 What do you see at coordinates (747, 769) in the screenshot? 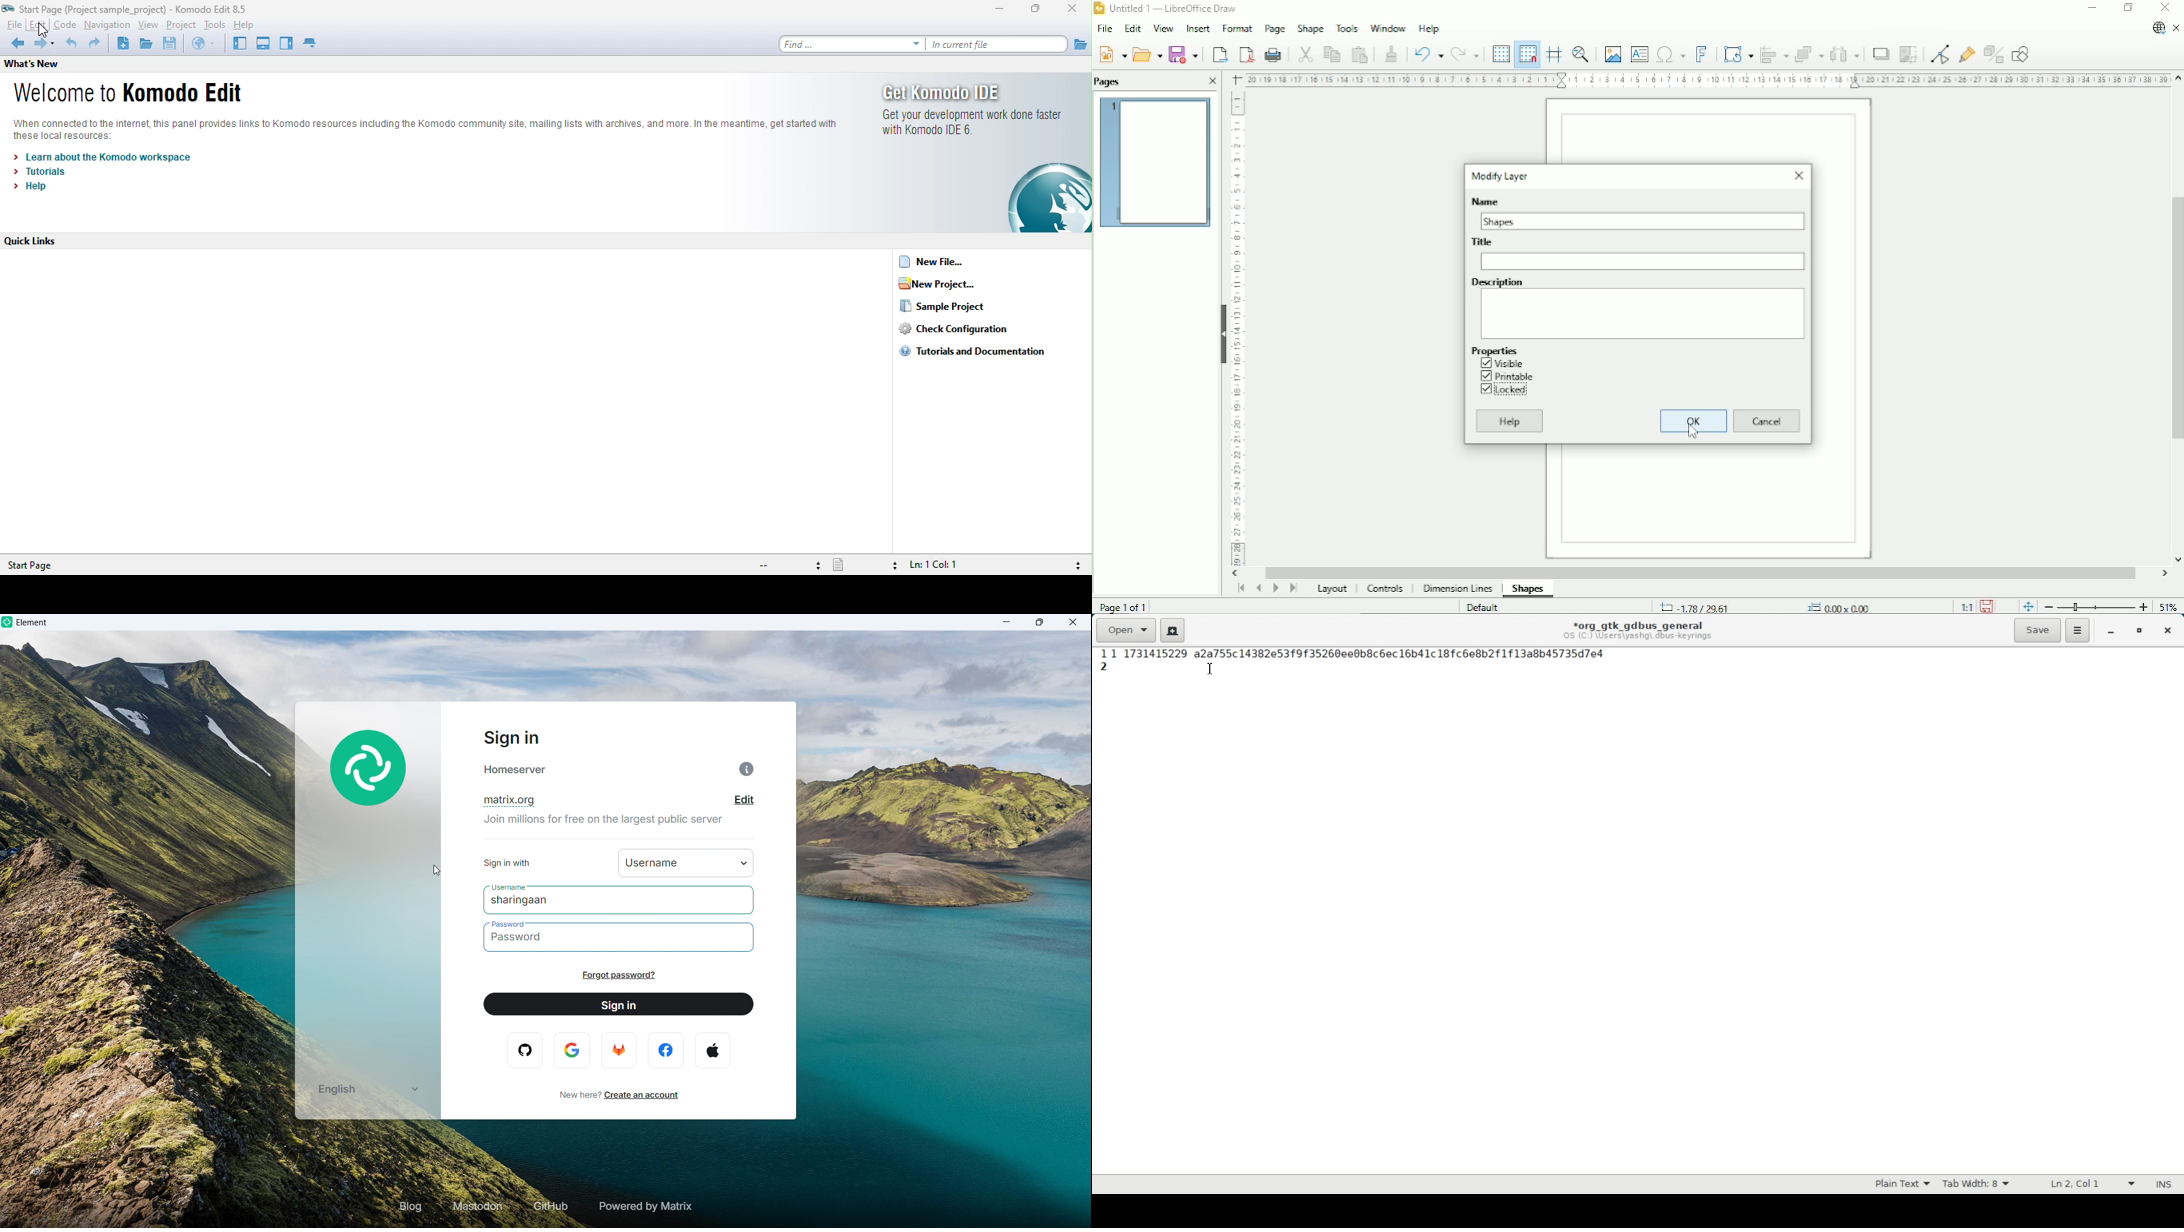
I see `Information ` at bounding box center [747, 769].